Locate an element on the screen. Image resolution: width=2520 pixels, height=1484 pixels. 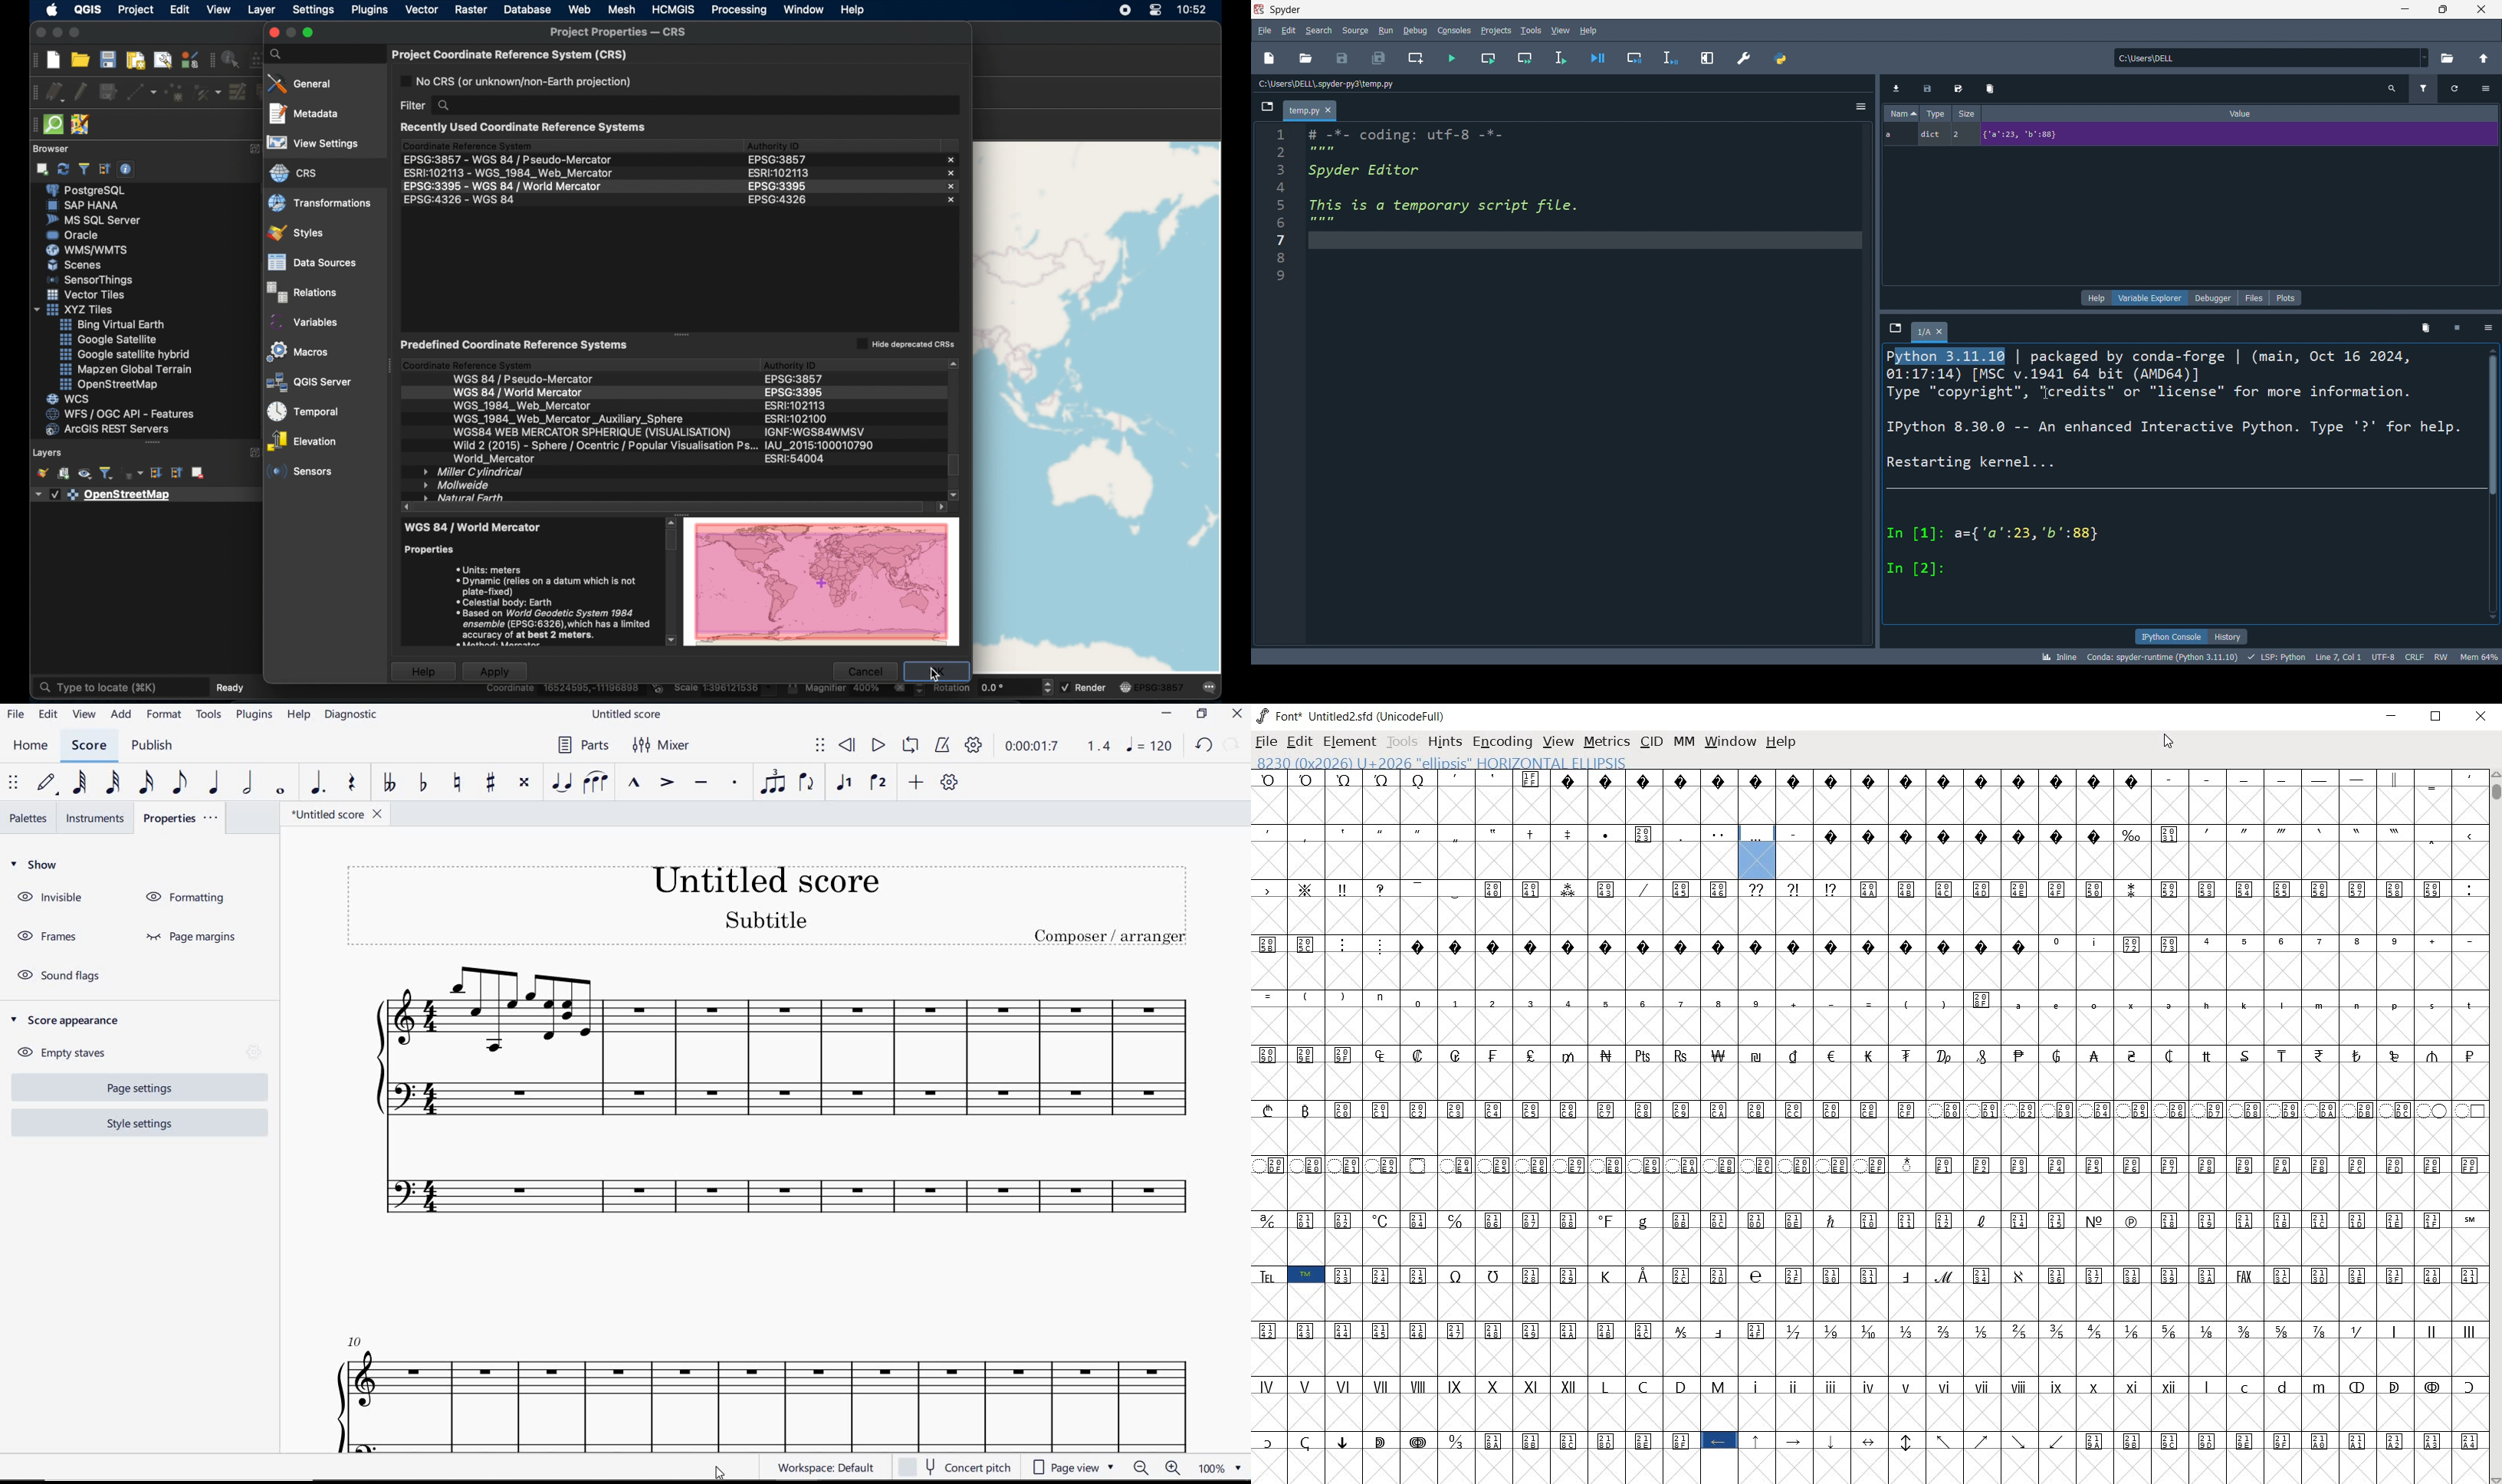
RESTORE DOWN is located at coordinates (1200, 715).